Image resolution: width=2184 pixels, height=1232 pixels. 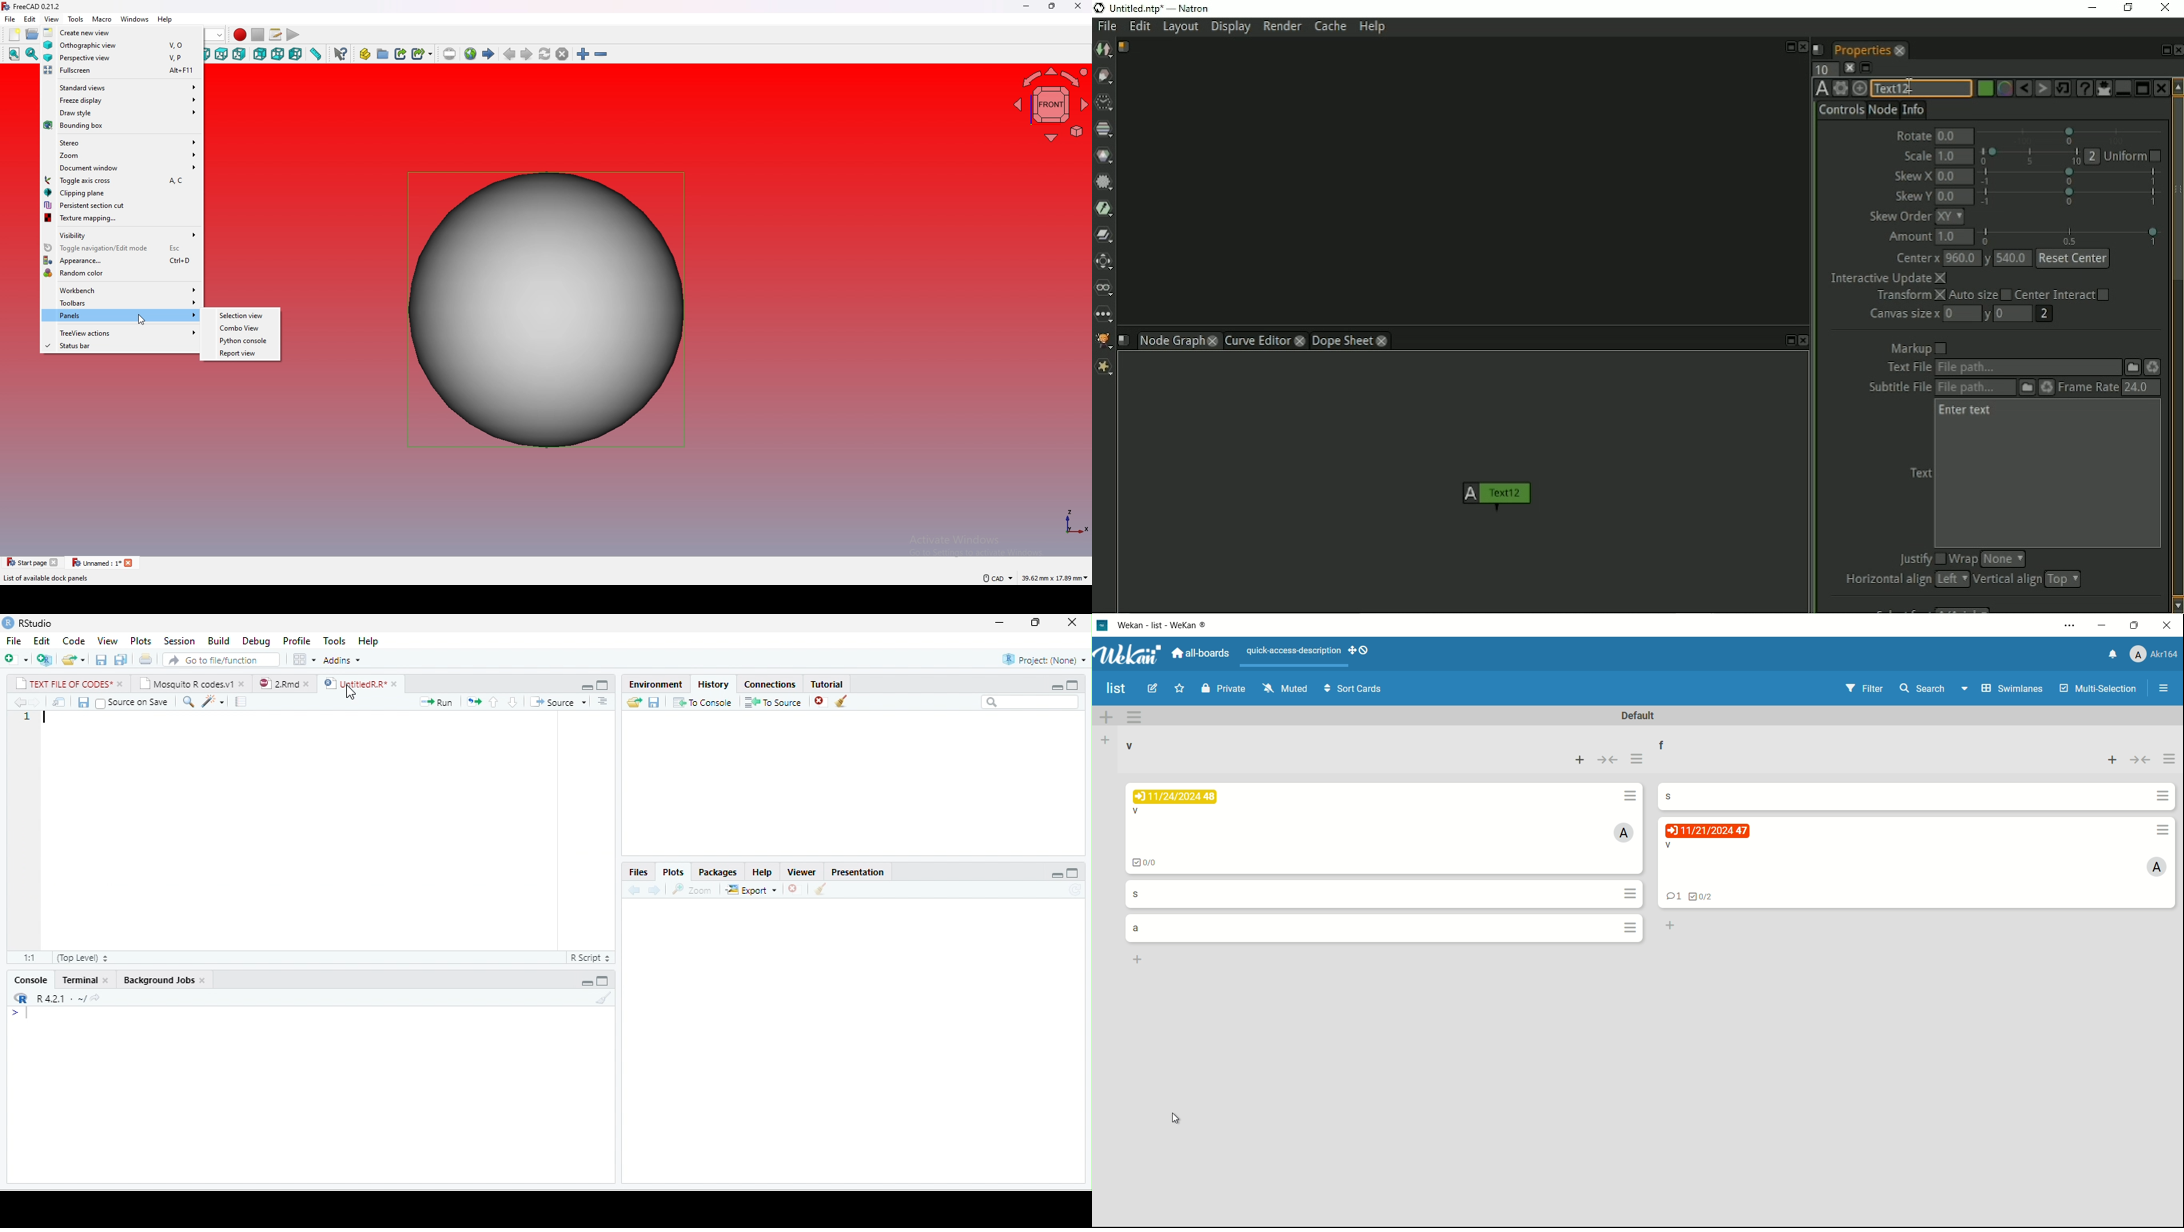 What do you see at coordinates (242, 354) in the screenshot?
I see `report view` at bounding box center [242, 354].